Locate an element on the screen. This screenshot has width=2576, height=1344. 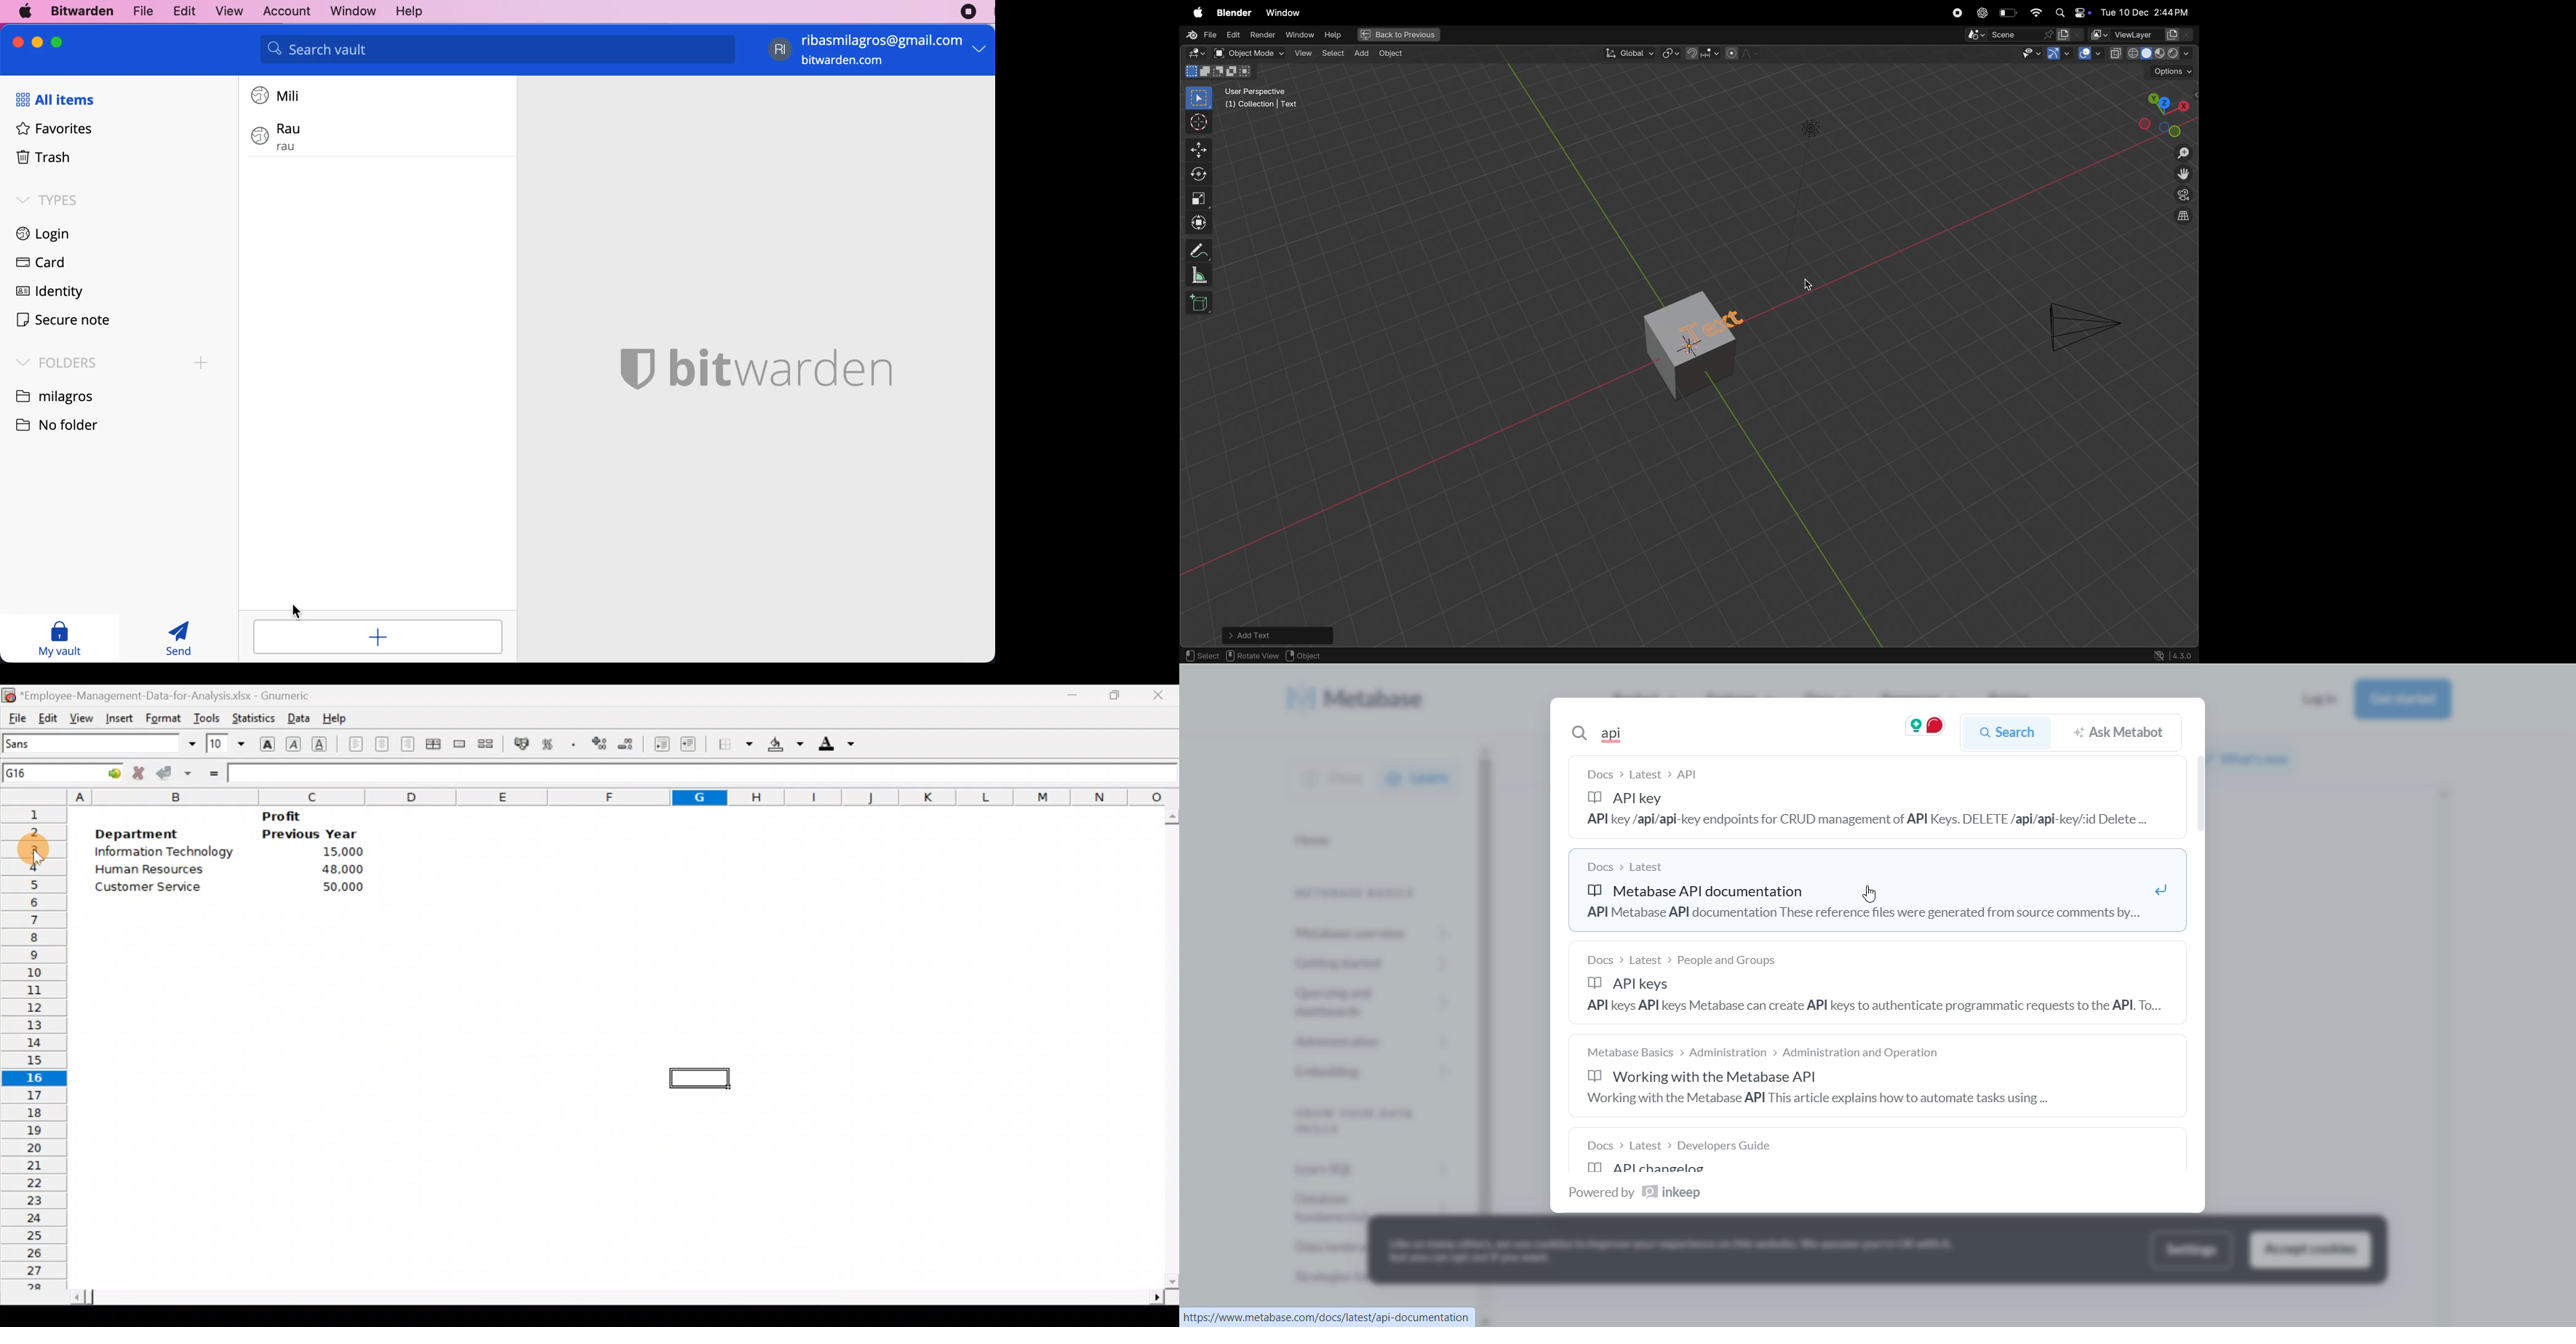
API changing documentation is located at coordinates (1877, 1154).